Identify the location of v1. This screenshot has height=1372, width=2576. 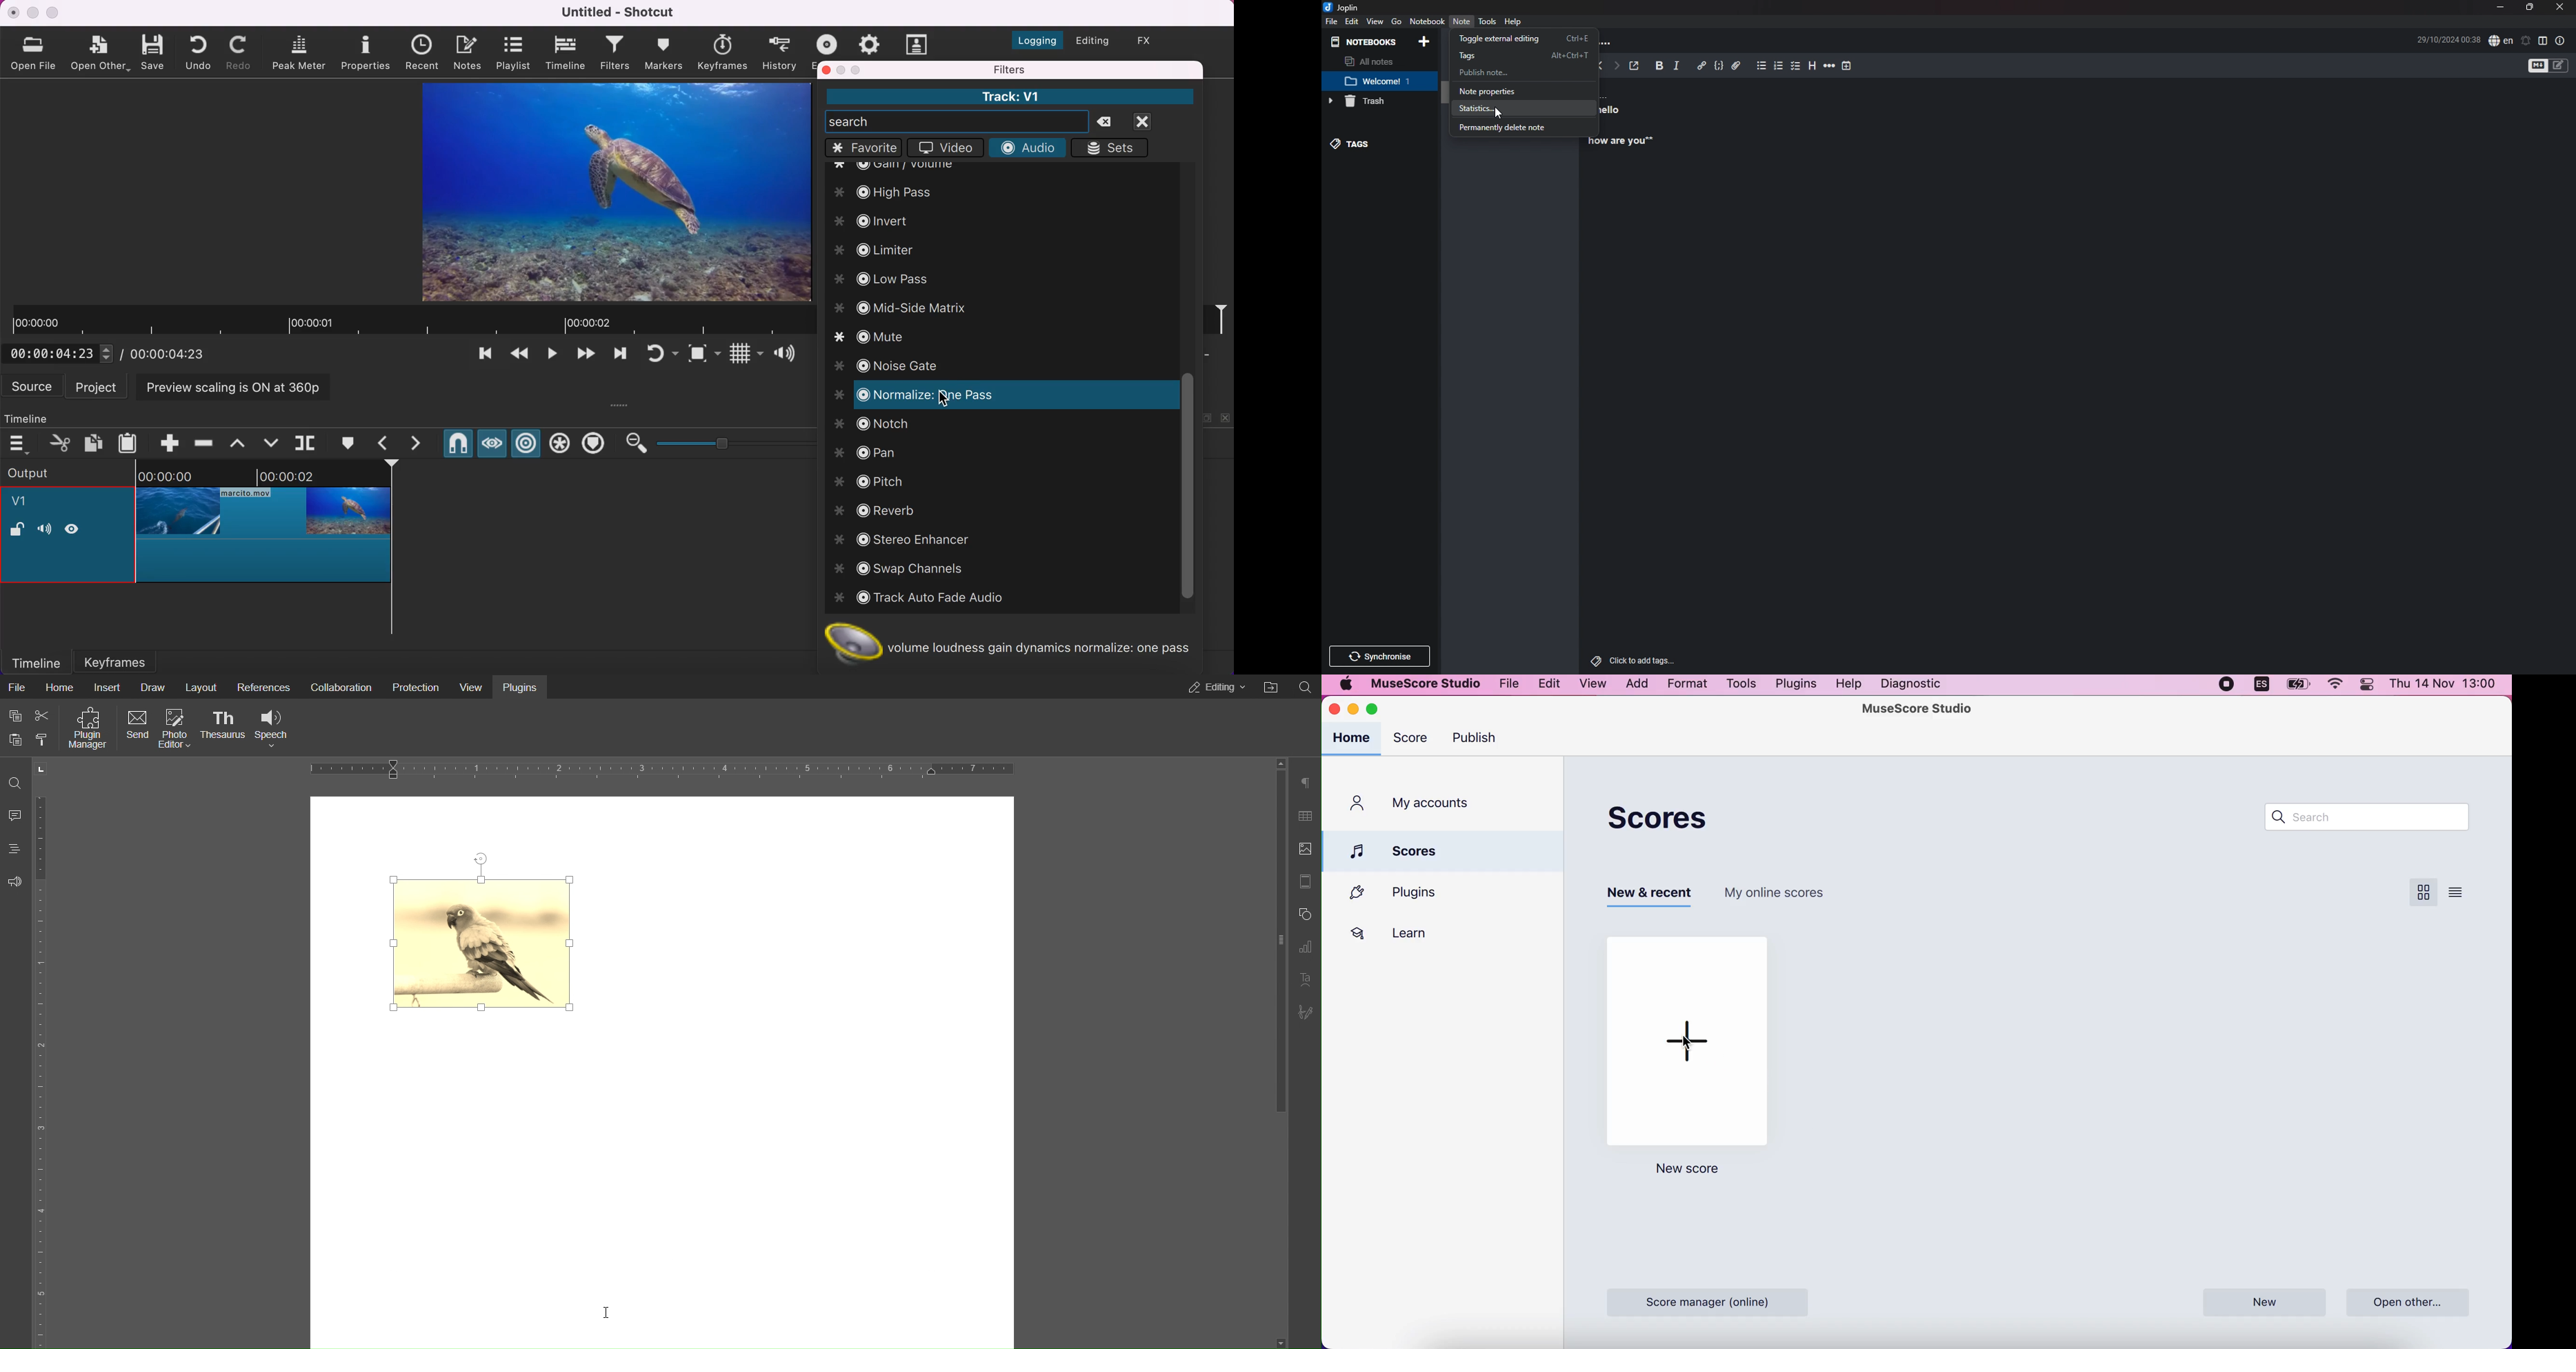
(25, 503).